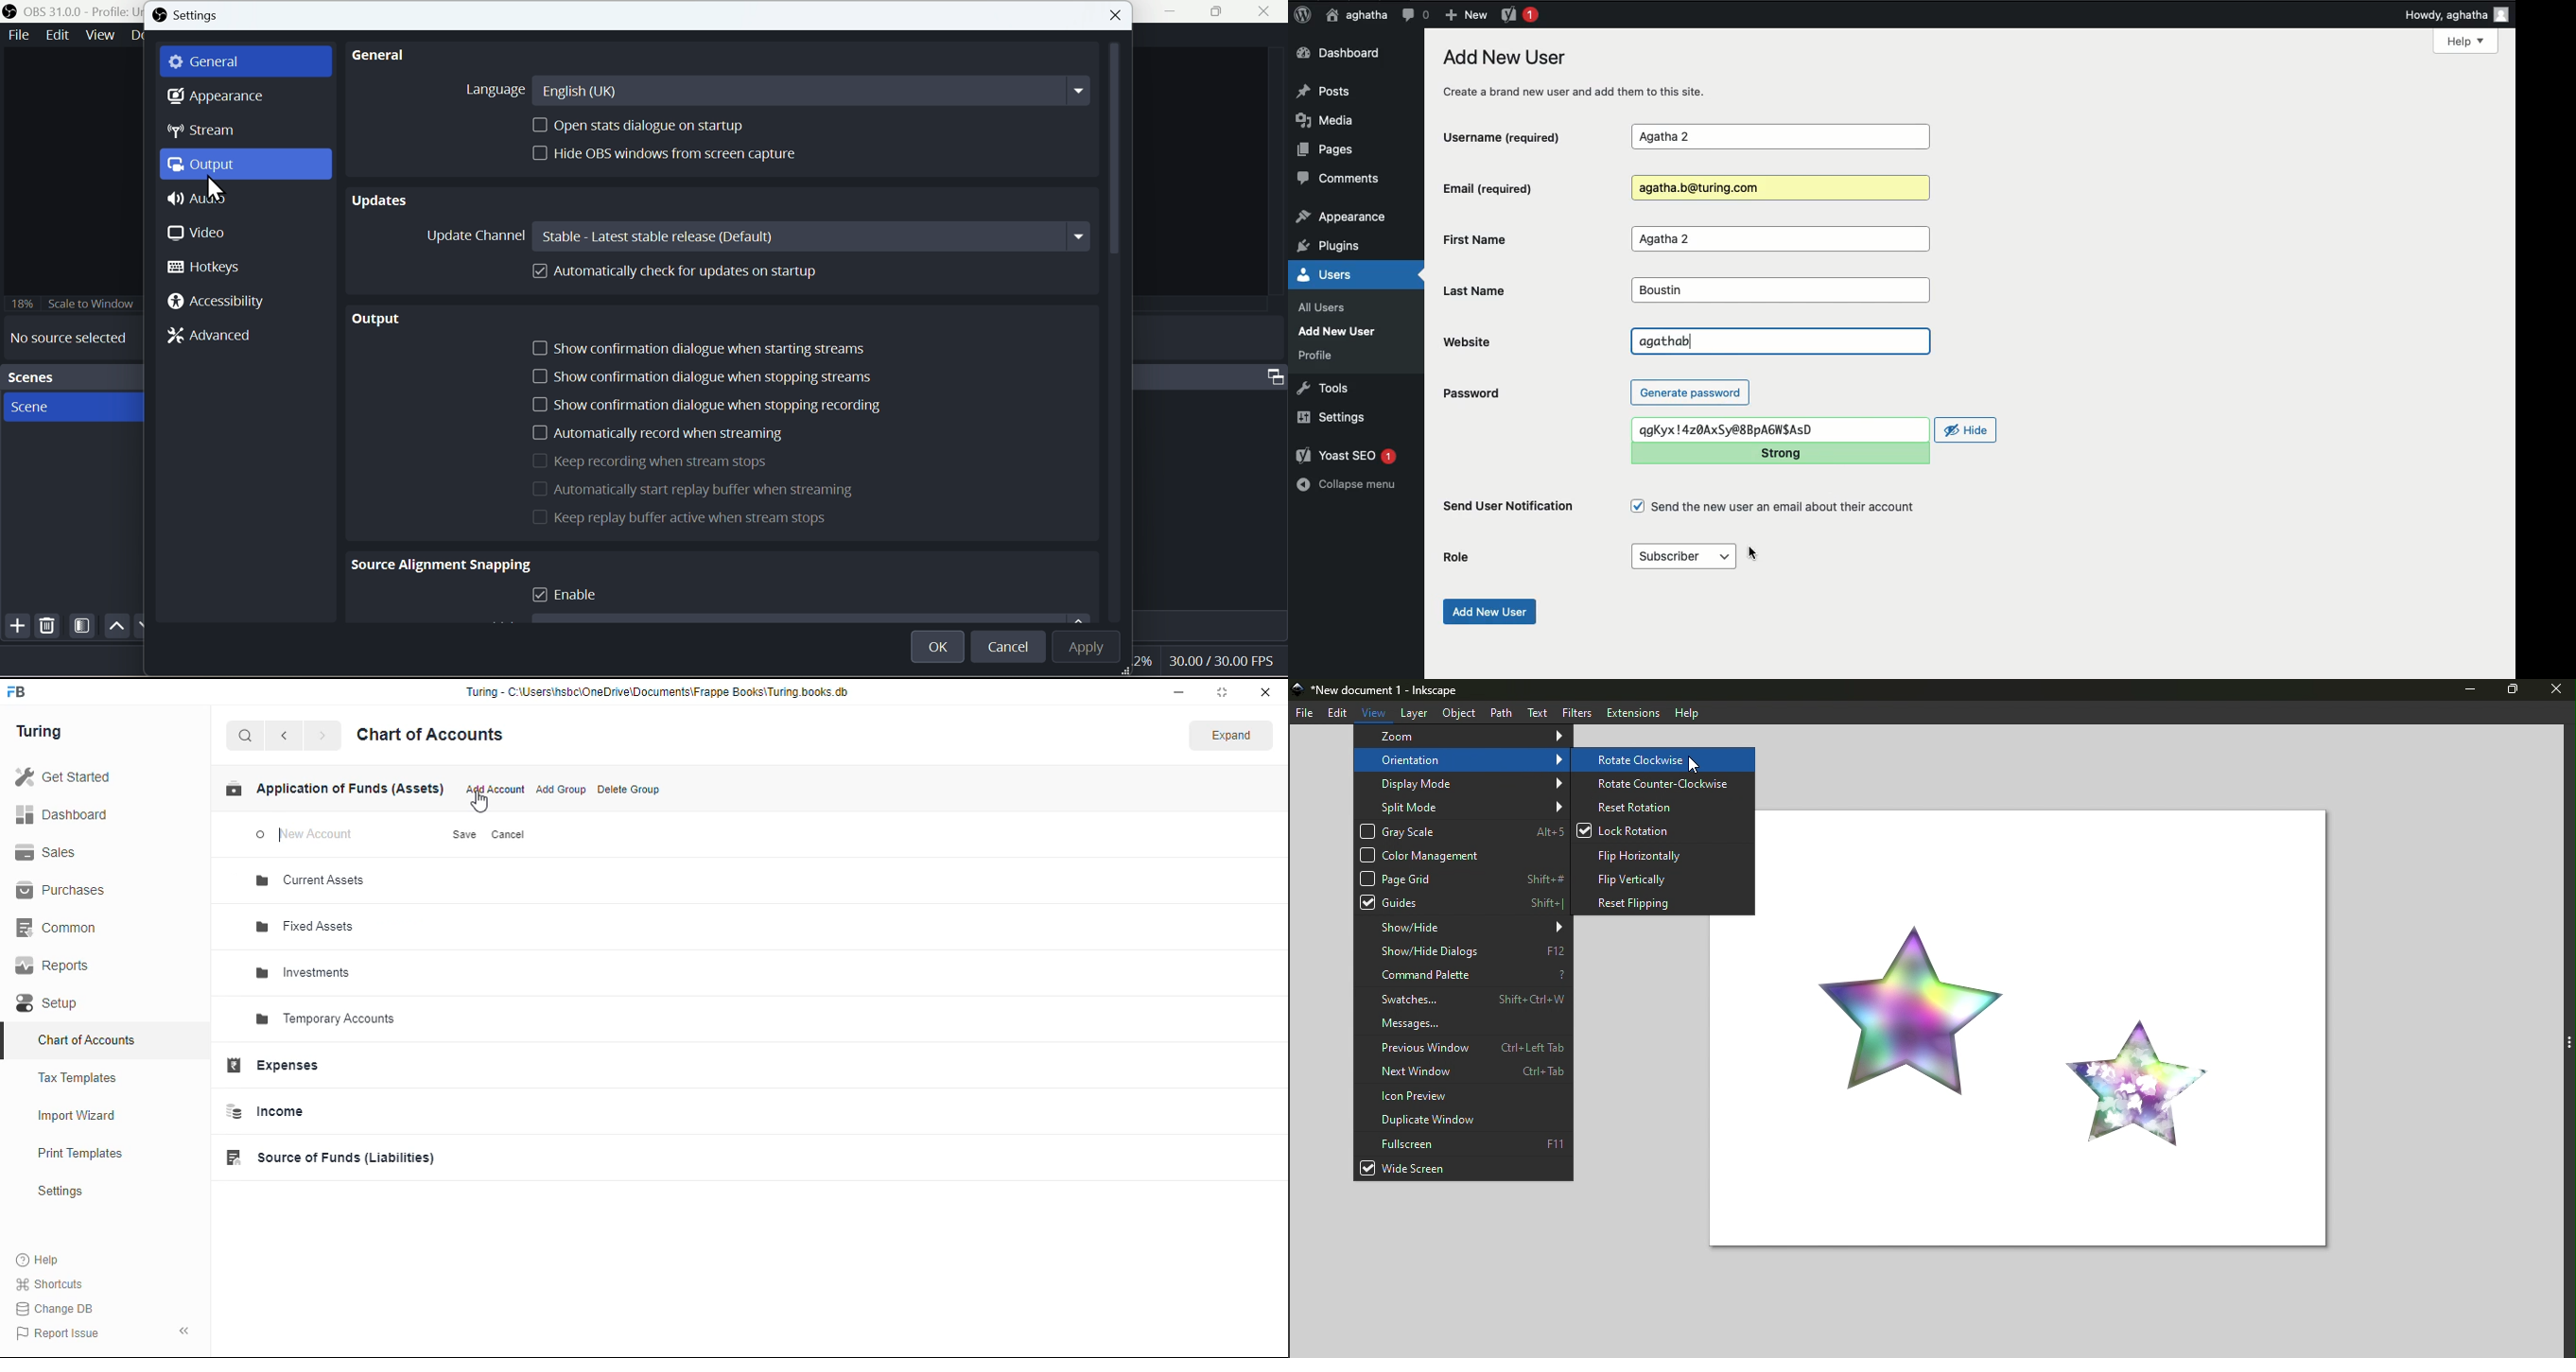 The width and height of the screenshot is (2576, 1372). What do you see at coordinates (755, 237) in the screenshot?
I see `Update Channel Stable - Latest stable release (Default)` at bounding box center [755, 237].